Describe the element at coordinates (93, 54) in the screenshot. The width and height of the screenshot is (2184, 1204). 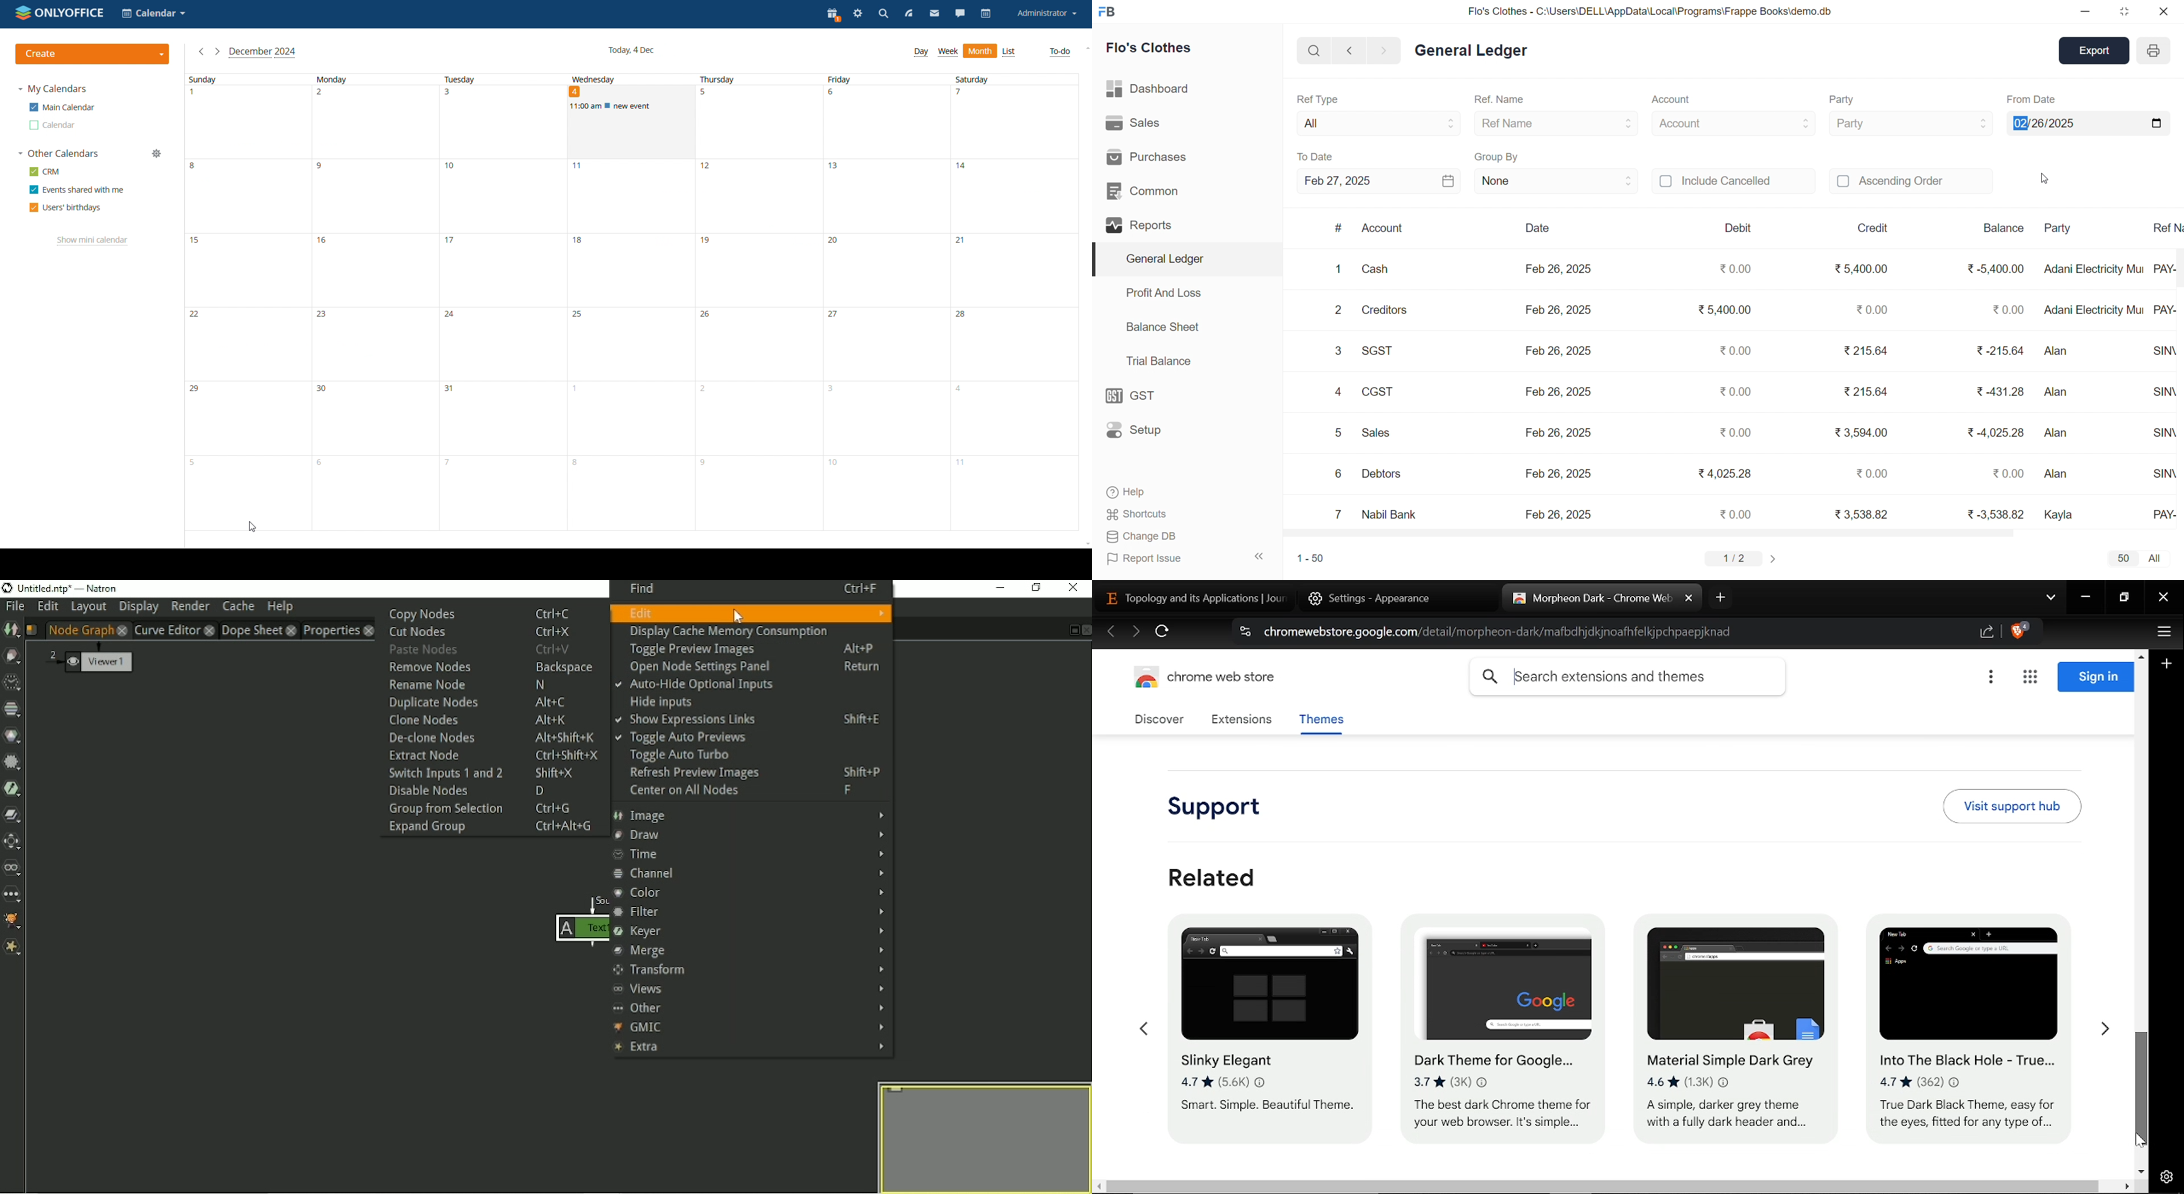
I see `create` at that location.